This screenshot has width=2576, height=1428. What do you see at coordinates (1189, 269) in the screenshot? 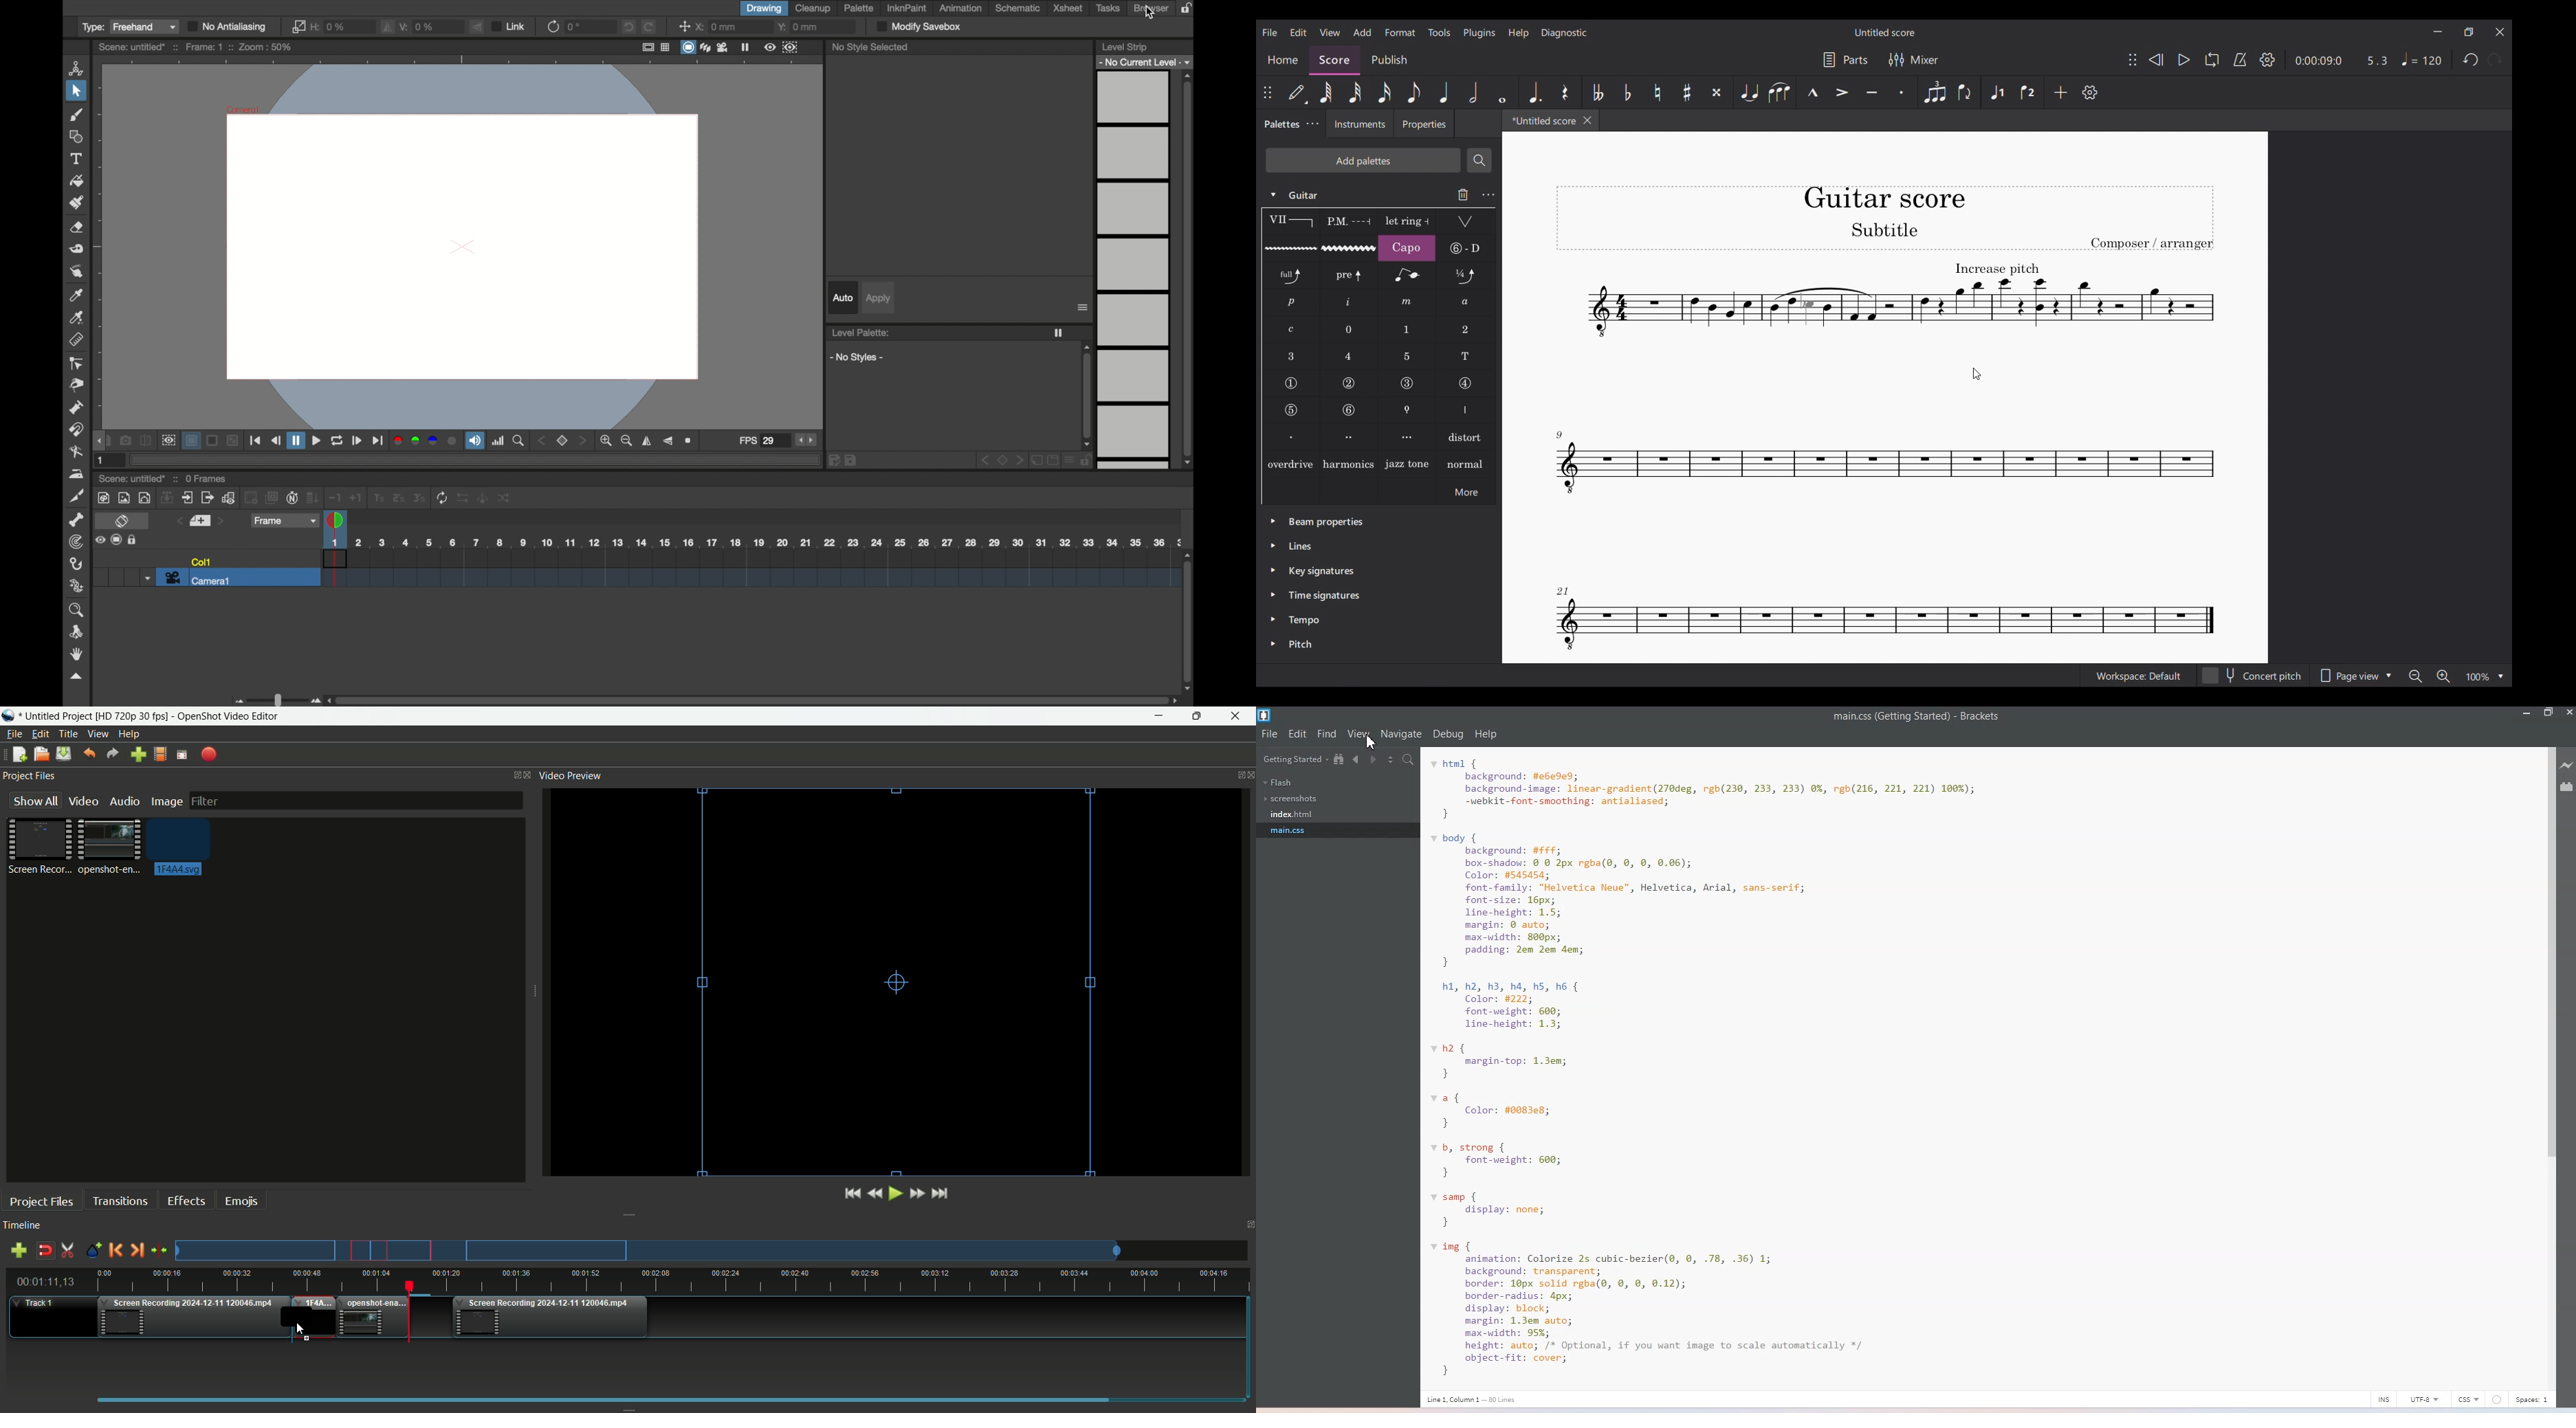
I see `scroll box` at bounding box center [1189, 269].